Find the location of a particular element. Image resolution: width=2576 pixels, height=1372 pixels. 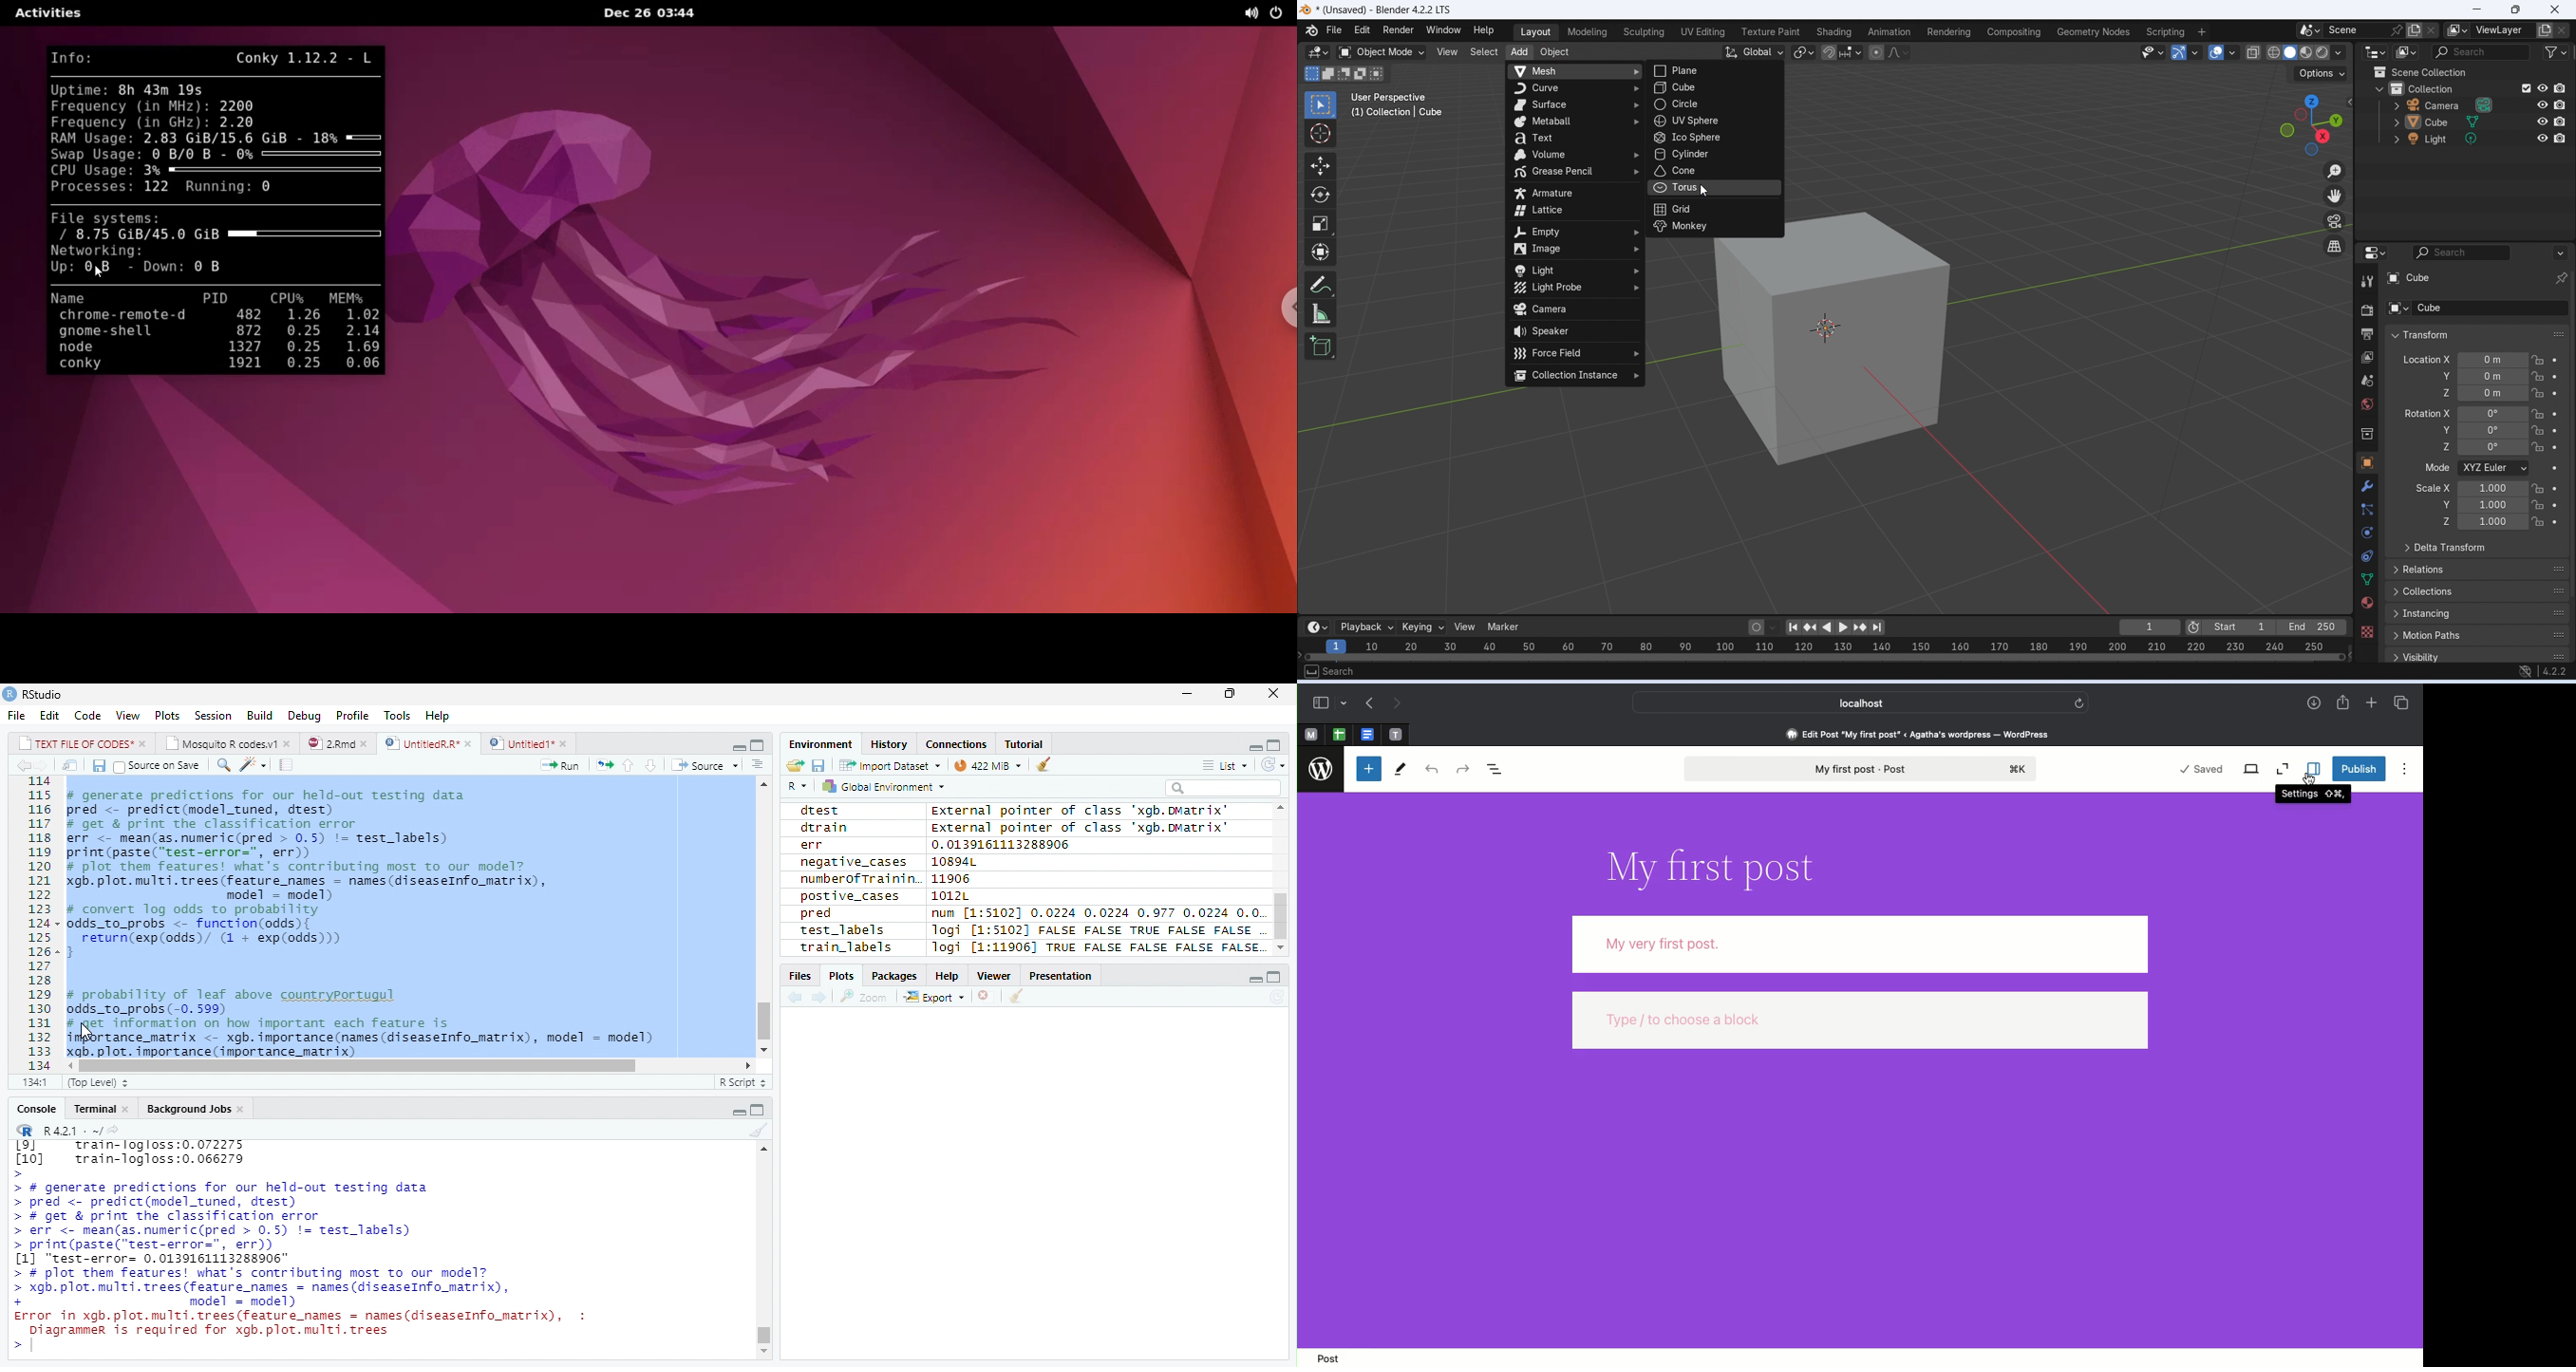

Maximize is located at coordinates (761, 1108).